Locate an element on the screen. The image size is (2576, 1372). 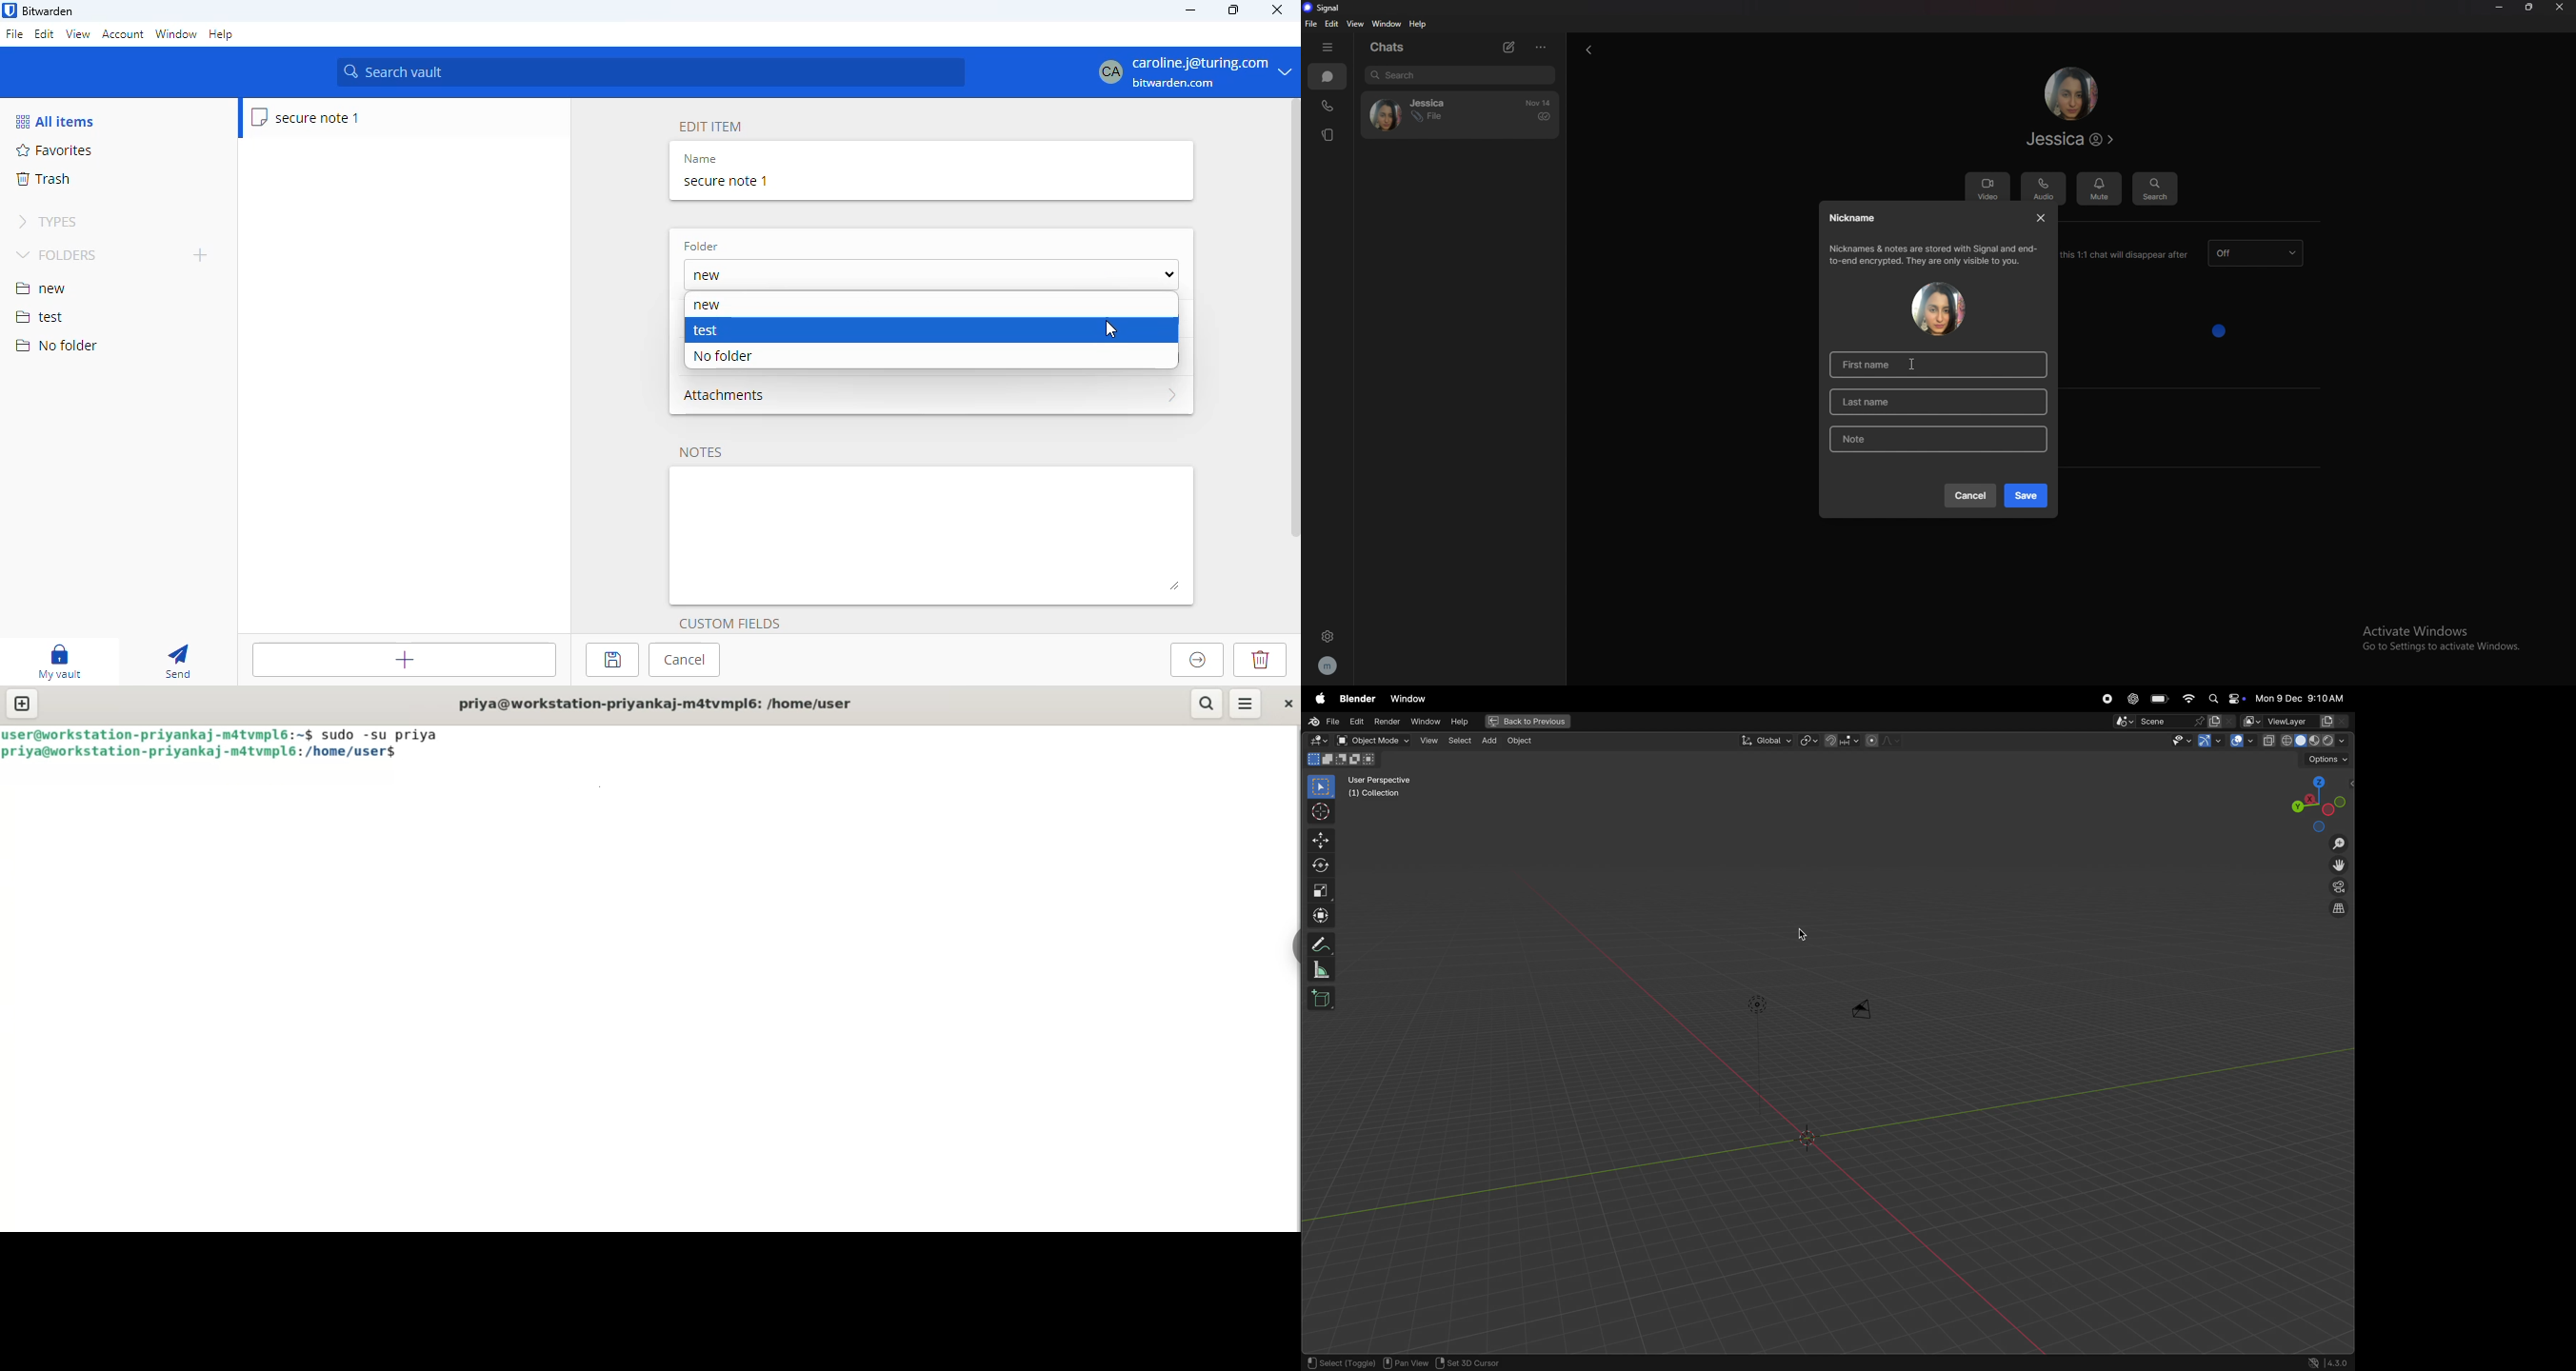
no folder is located at coordinates (56, 345).